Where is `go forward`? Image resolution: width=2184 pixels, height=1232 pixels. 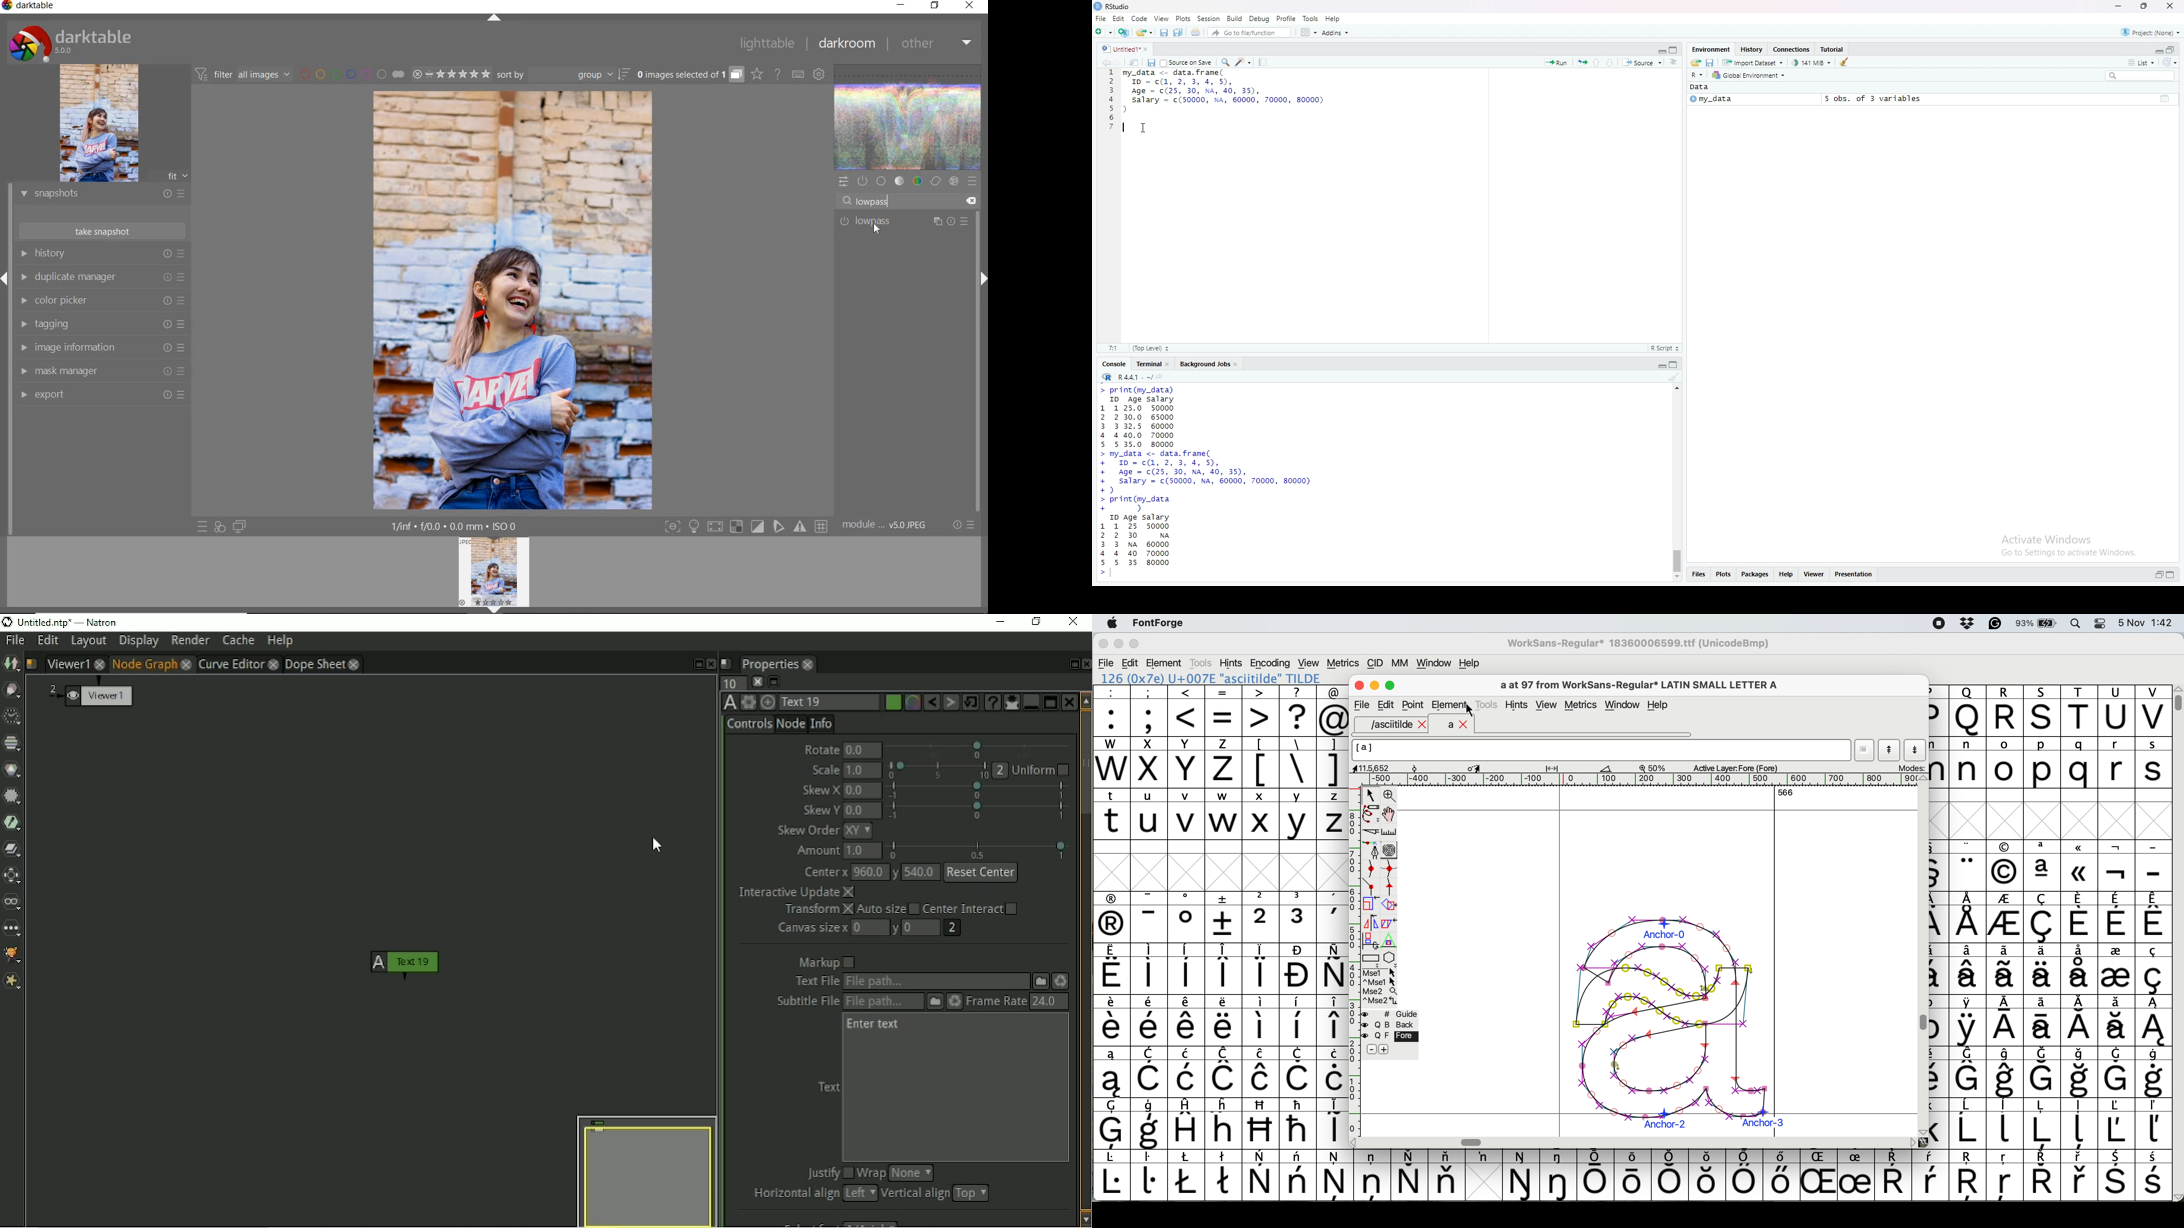
go forward is located at coordinates (1118, 63).